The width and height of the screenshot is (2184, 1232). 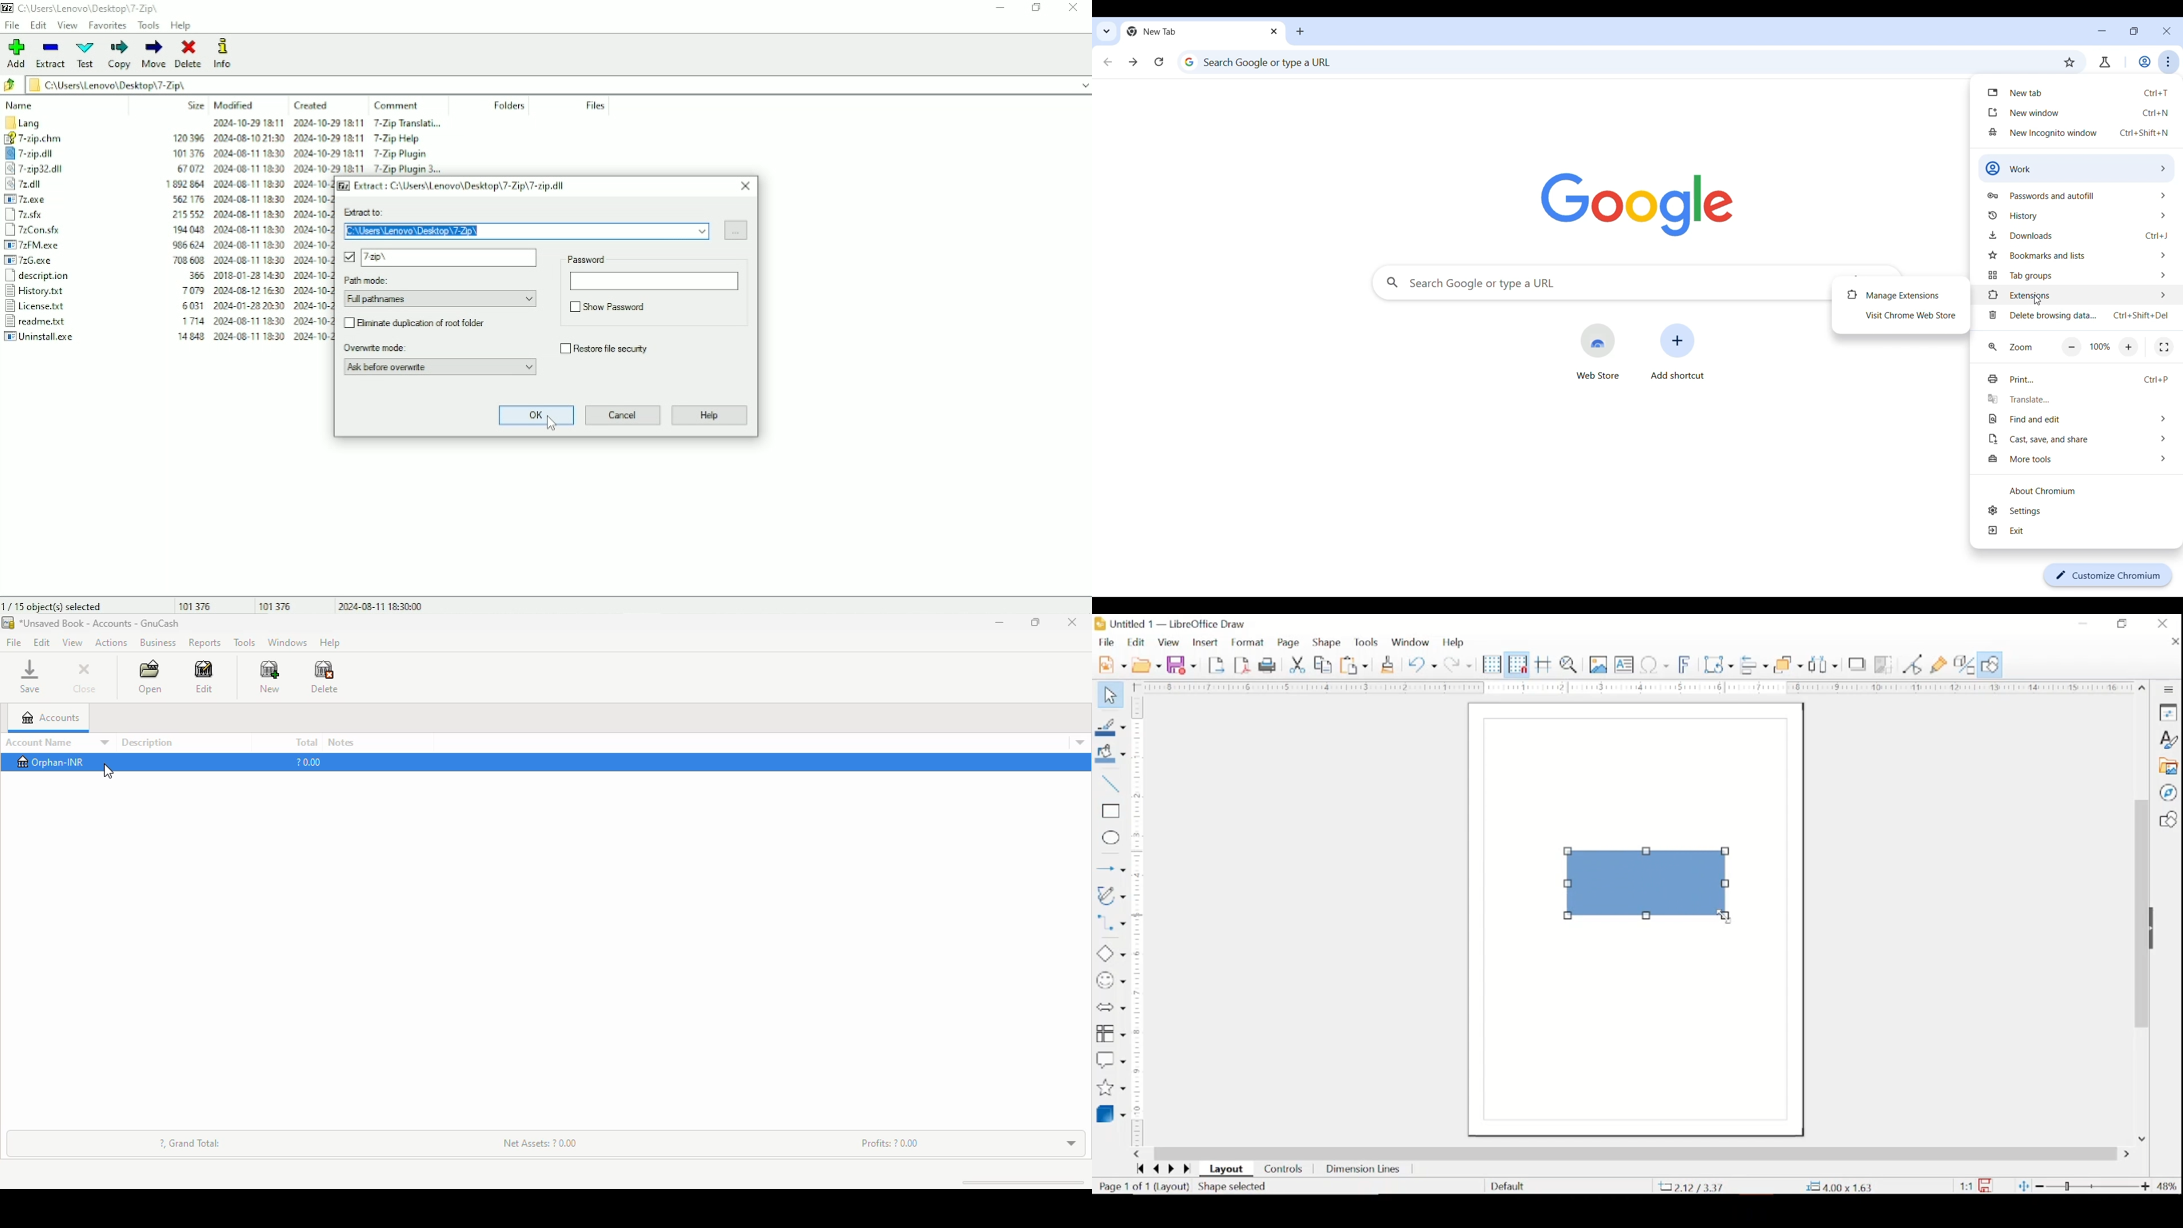 What do you see at coordinates (1601, 283) in the screenshot?
I see `Search Google or enter web link` at bounding box center [1601, 283].